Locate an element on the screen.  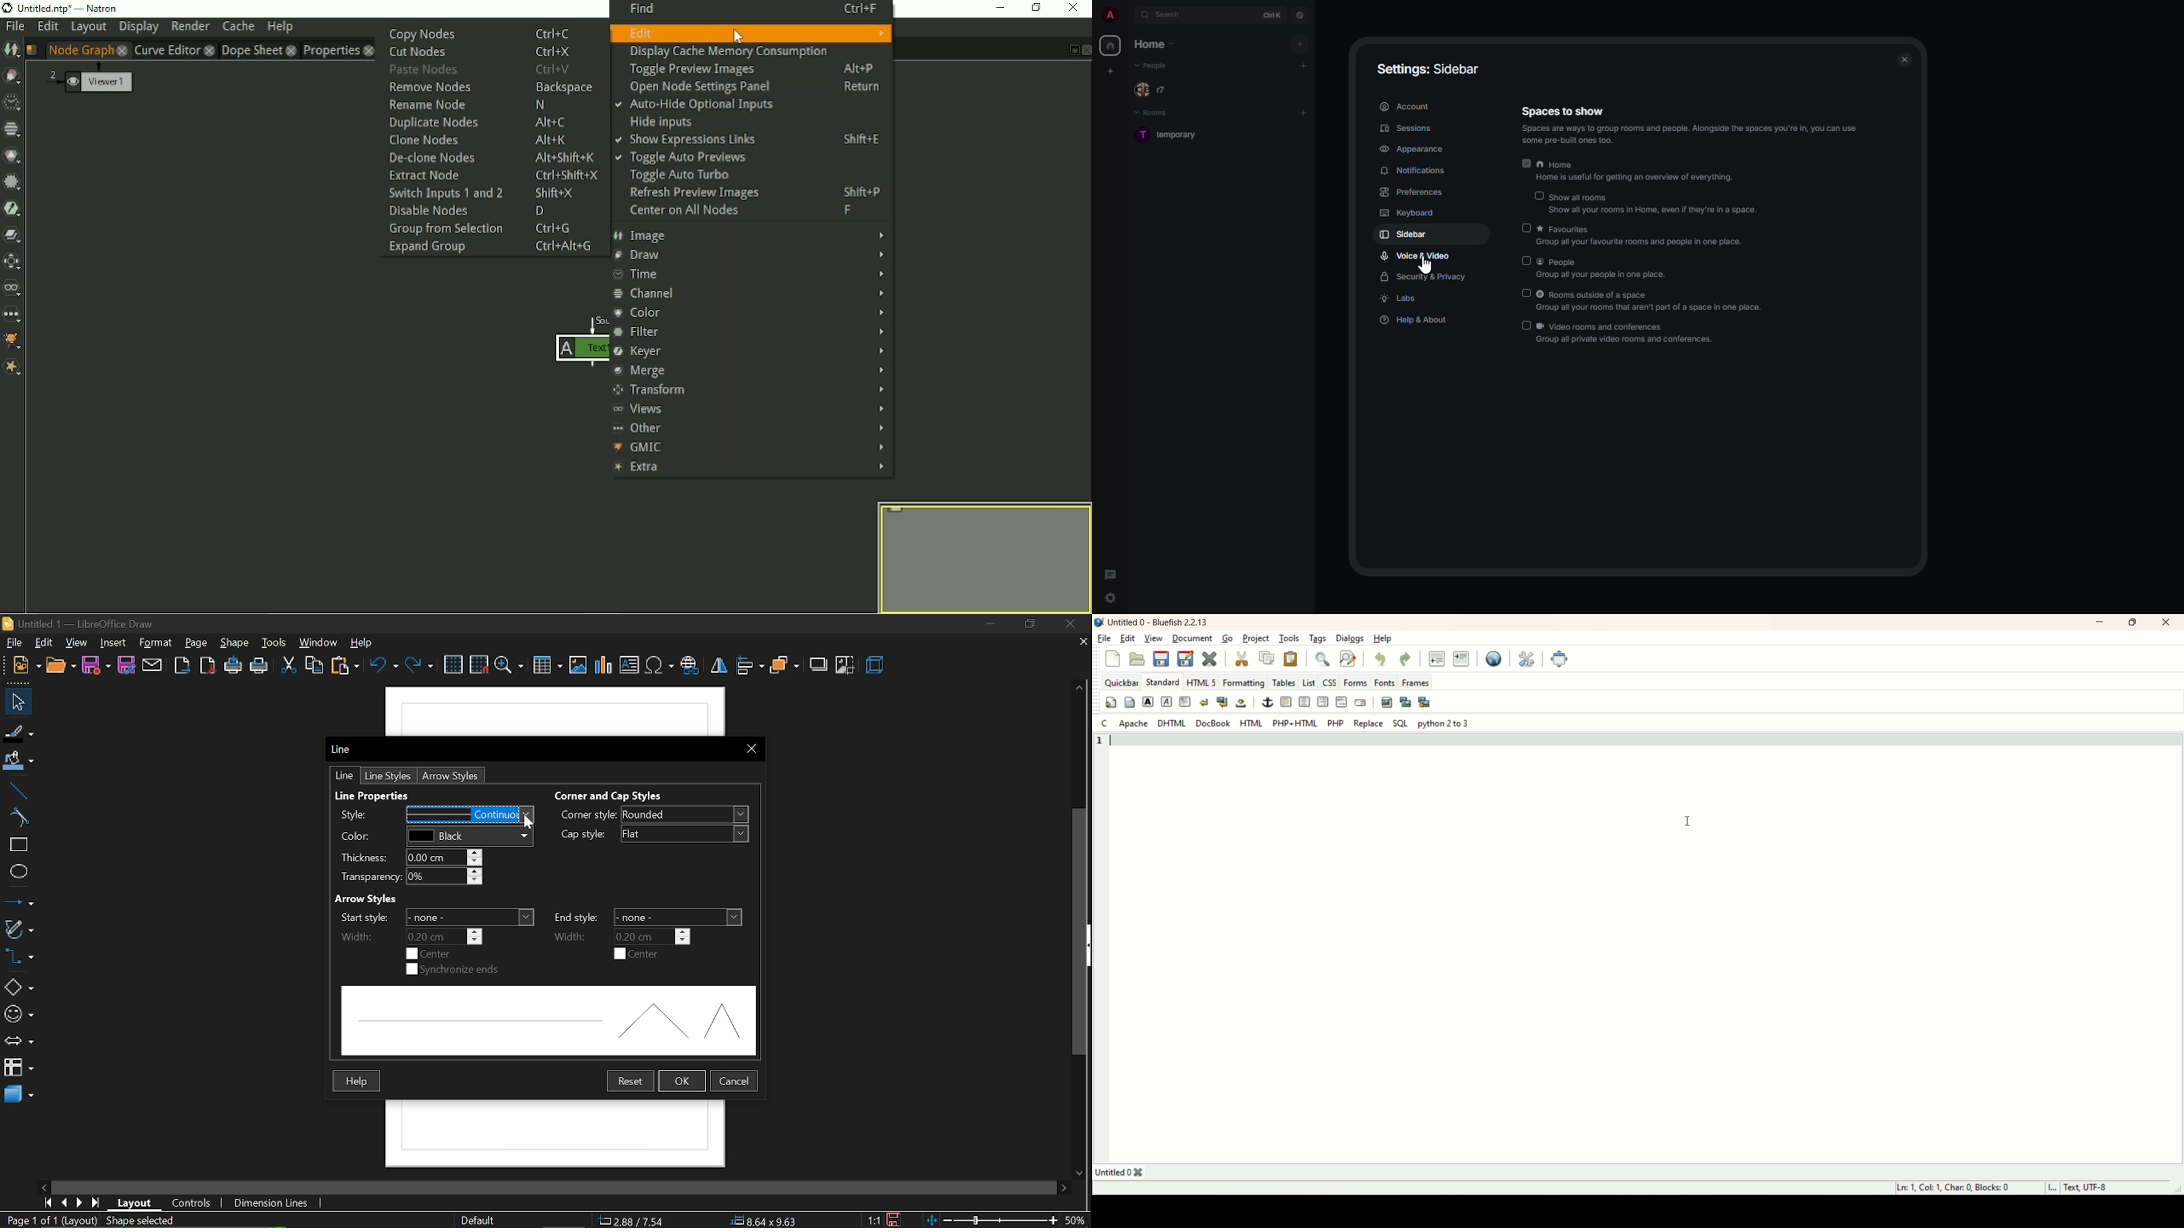
save as is located at coordinates (126, 667).